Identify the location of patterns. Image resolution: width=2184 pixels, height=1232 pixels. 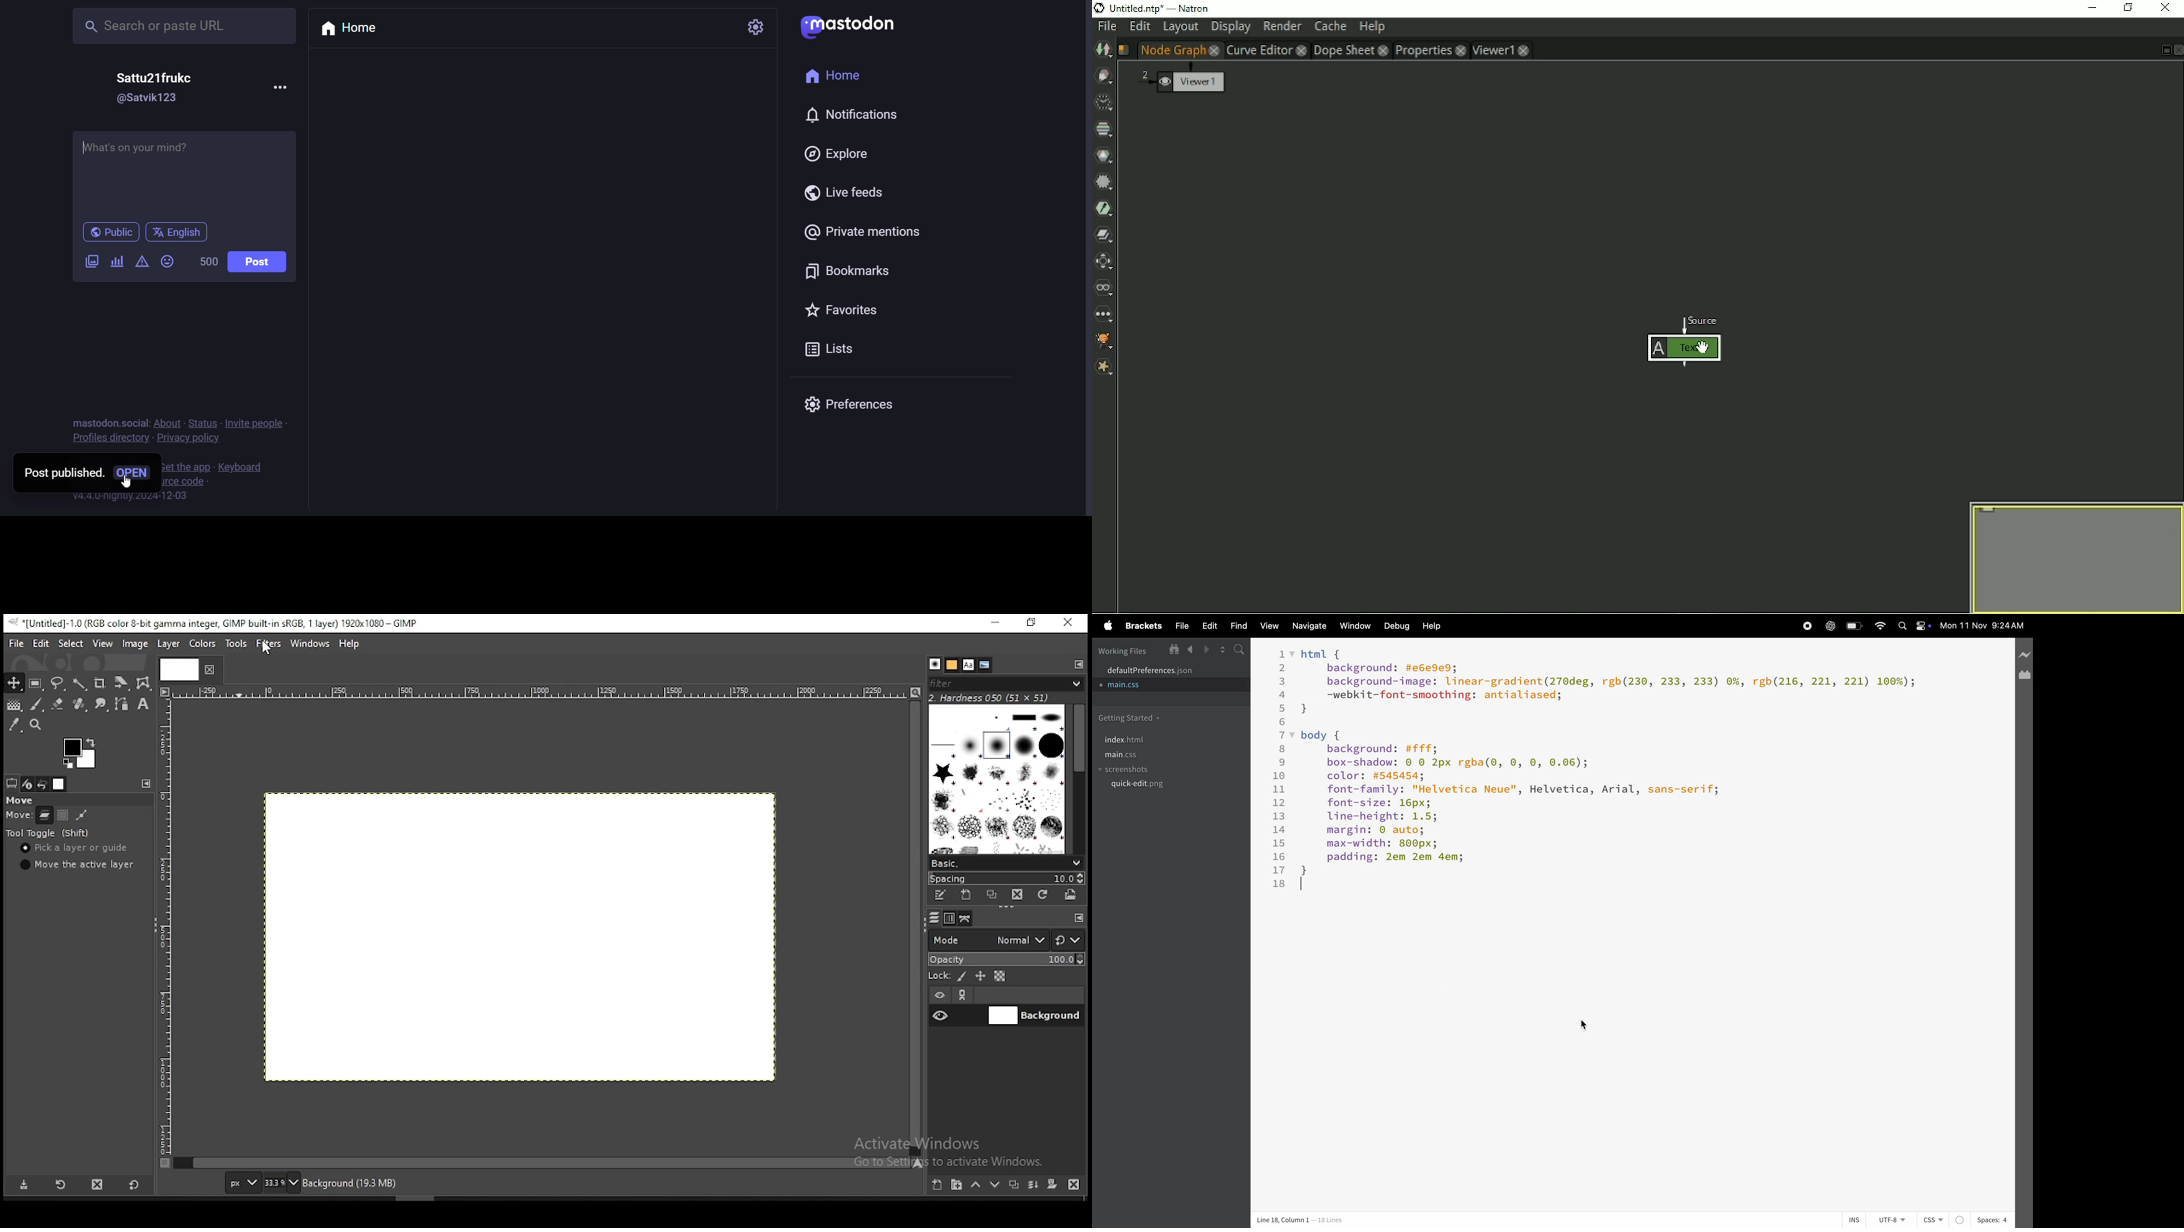
(953, 665).